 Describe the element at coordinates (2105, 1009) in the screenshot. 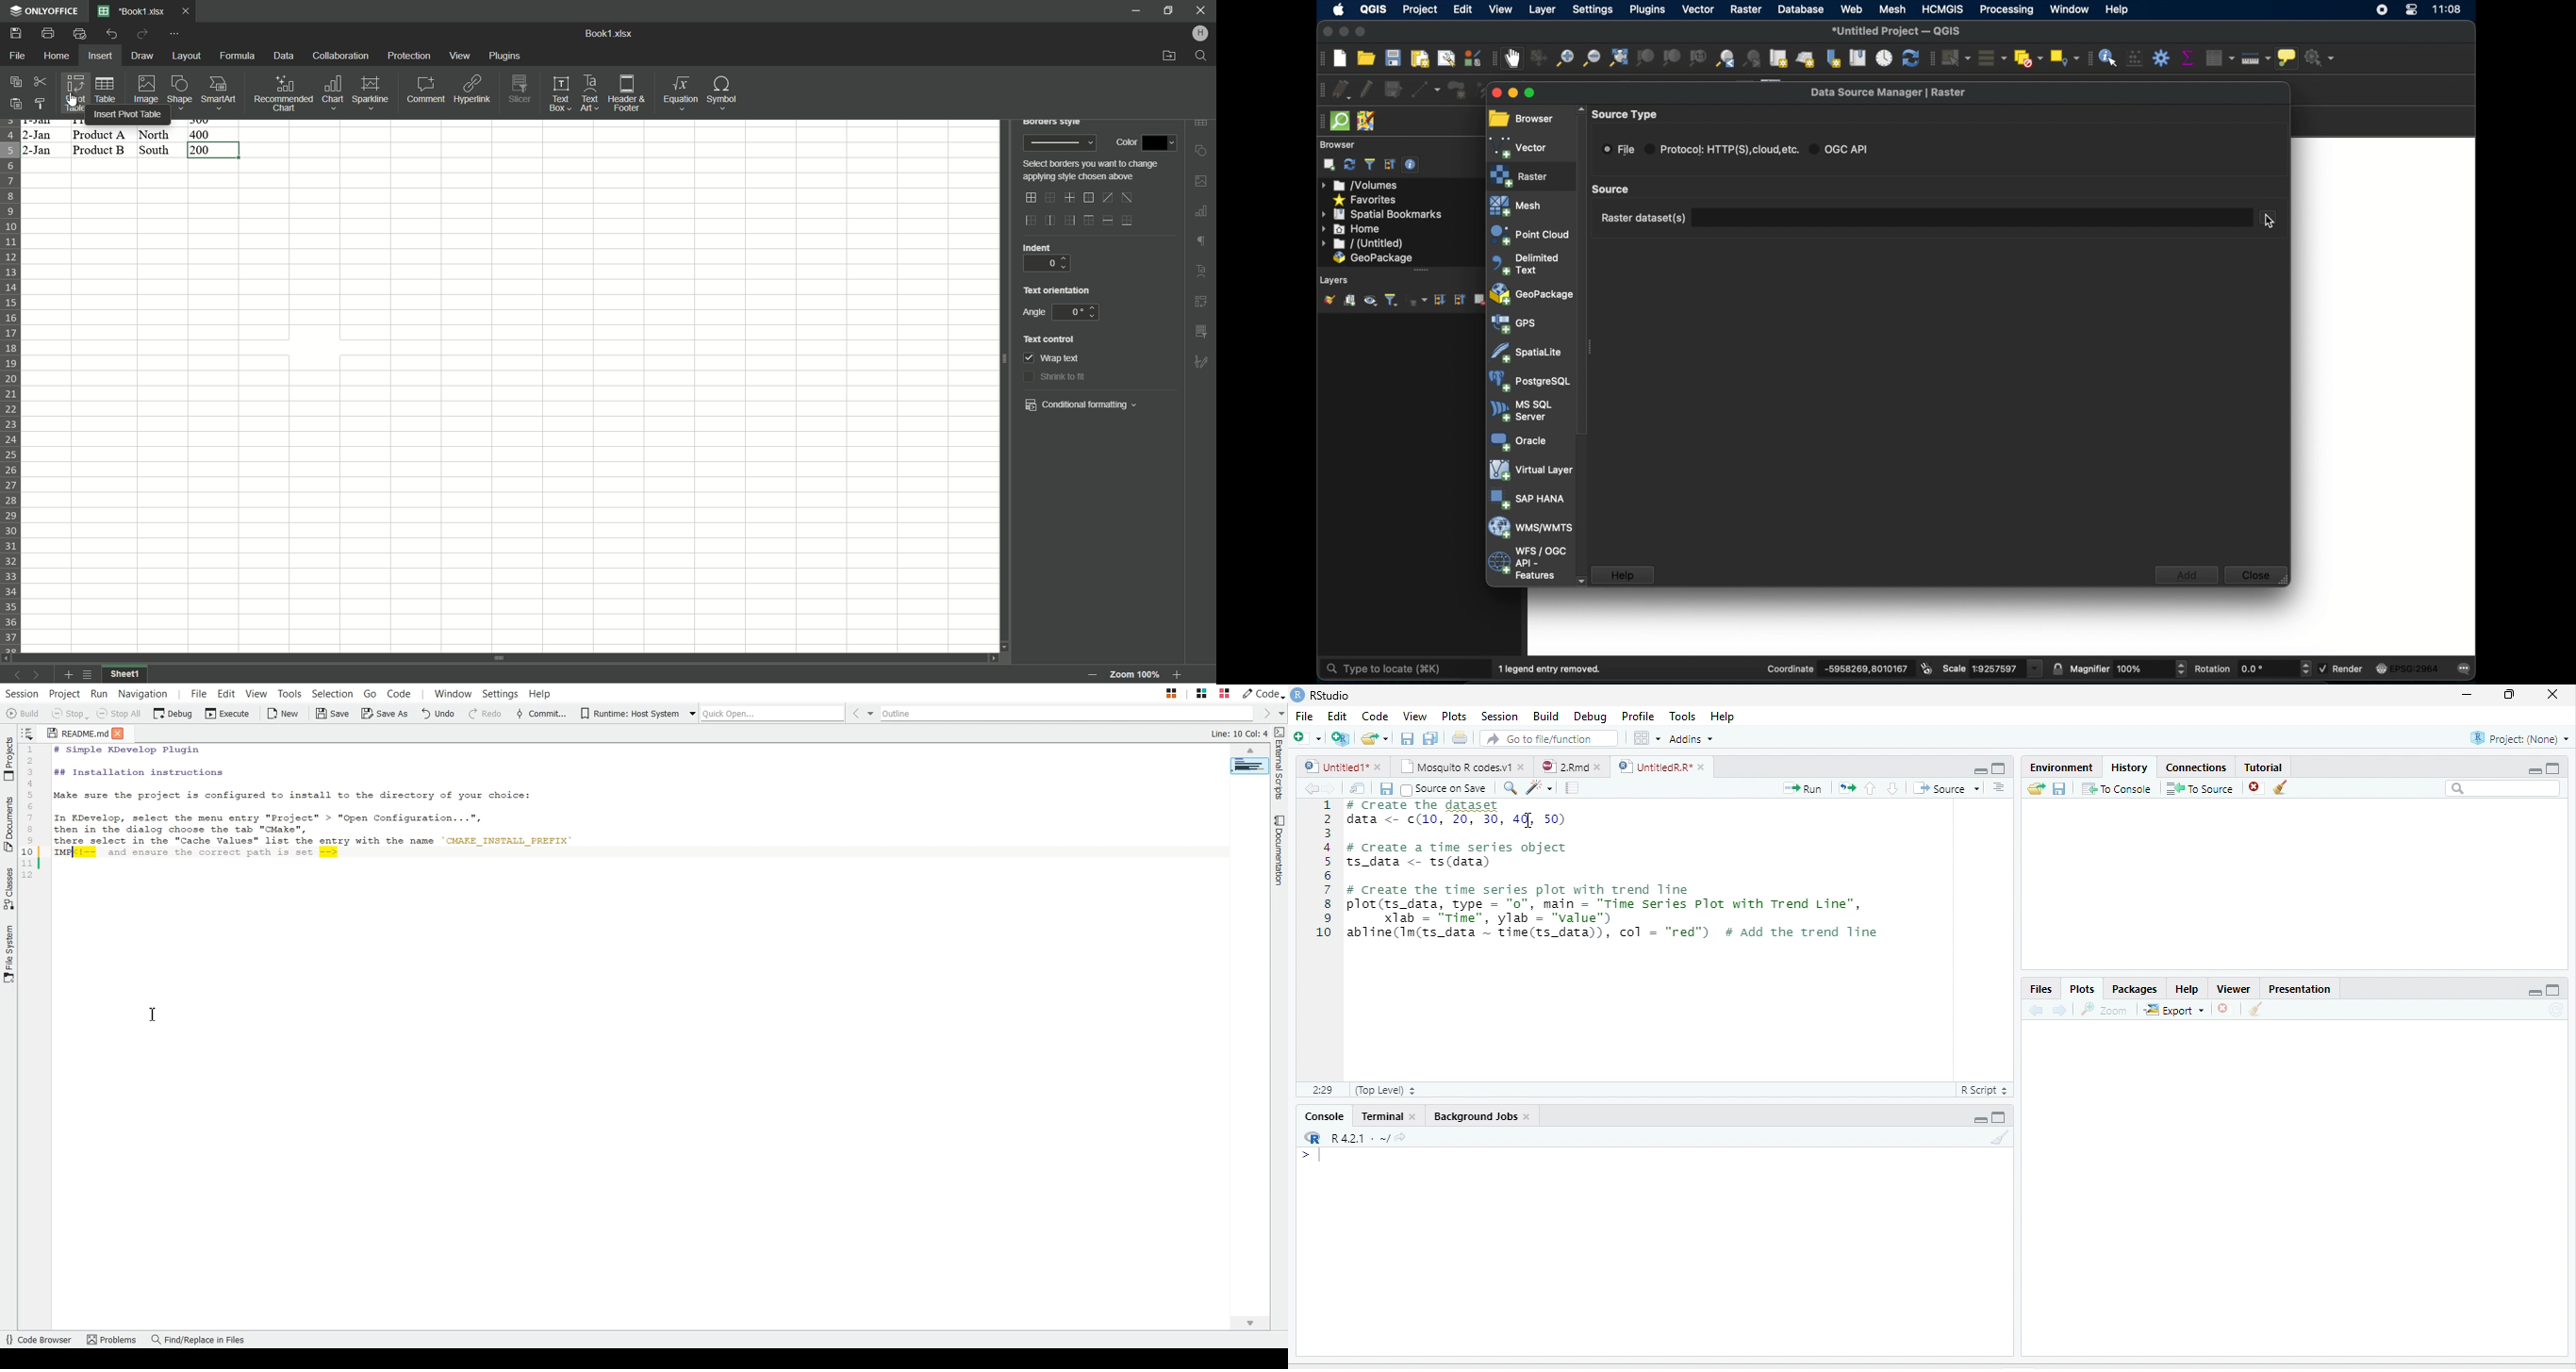

I see `Zoom` at that location.